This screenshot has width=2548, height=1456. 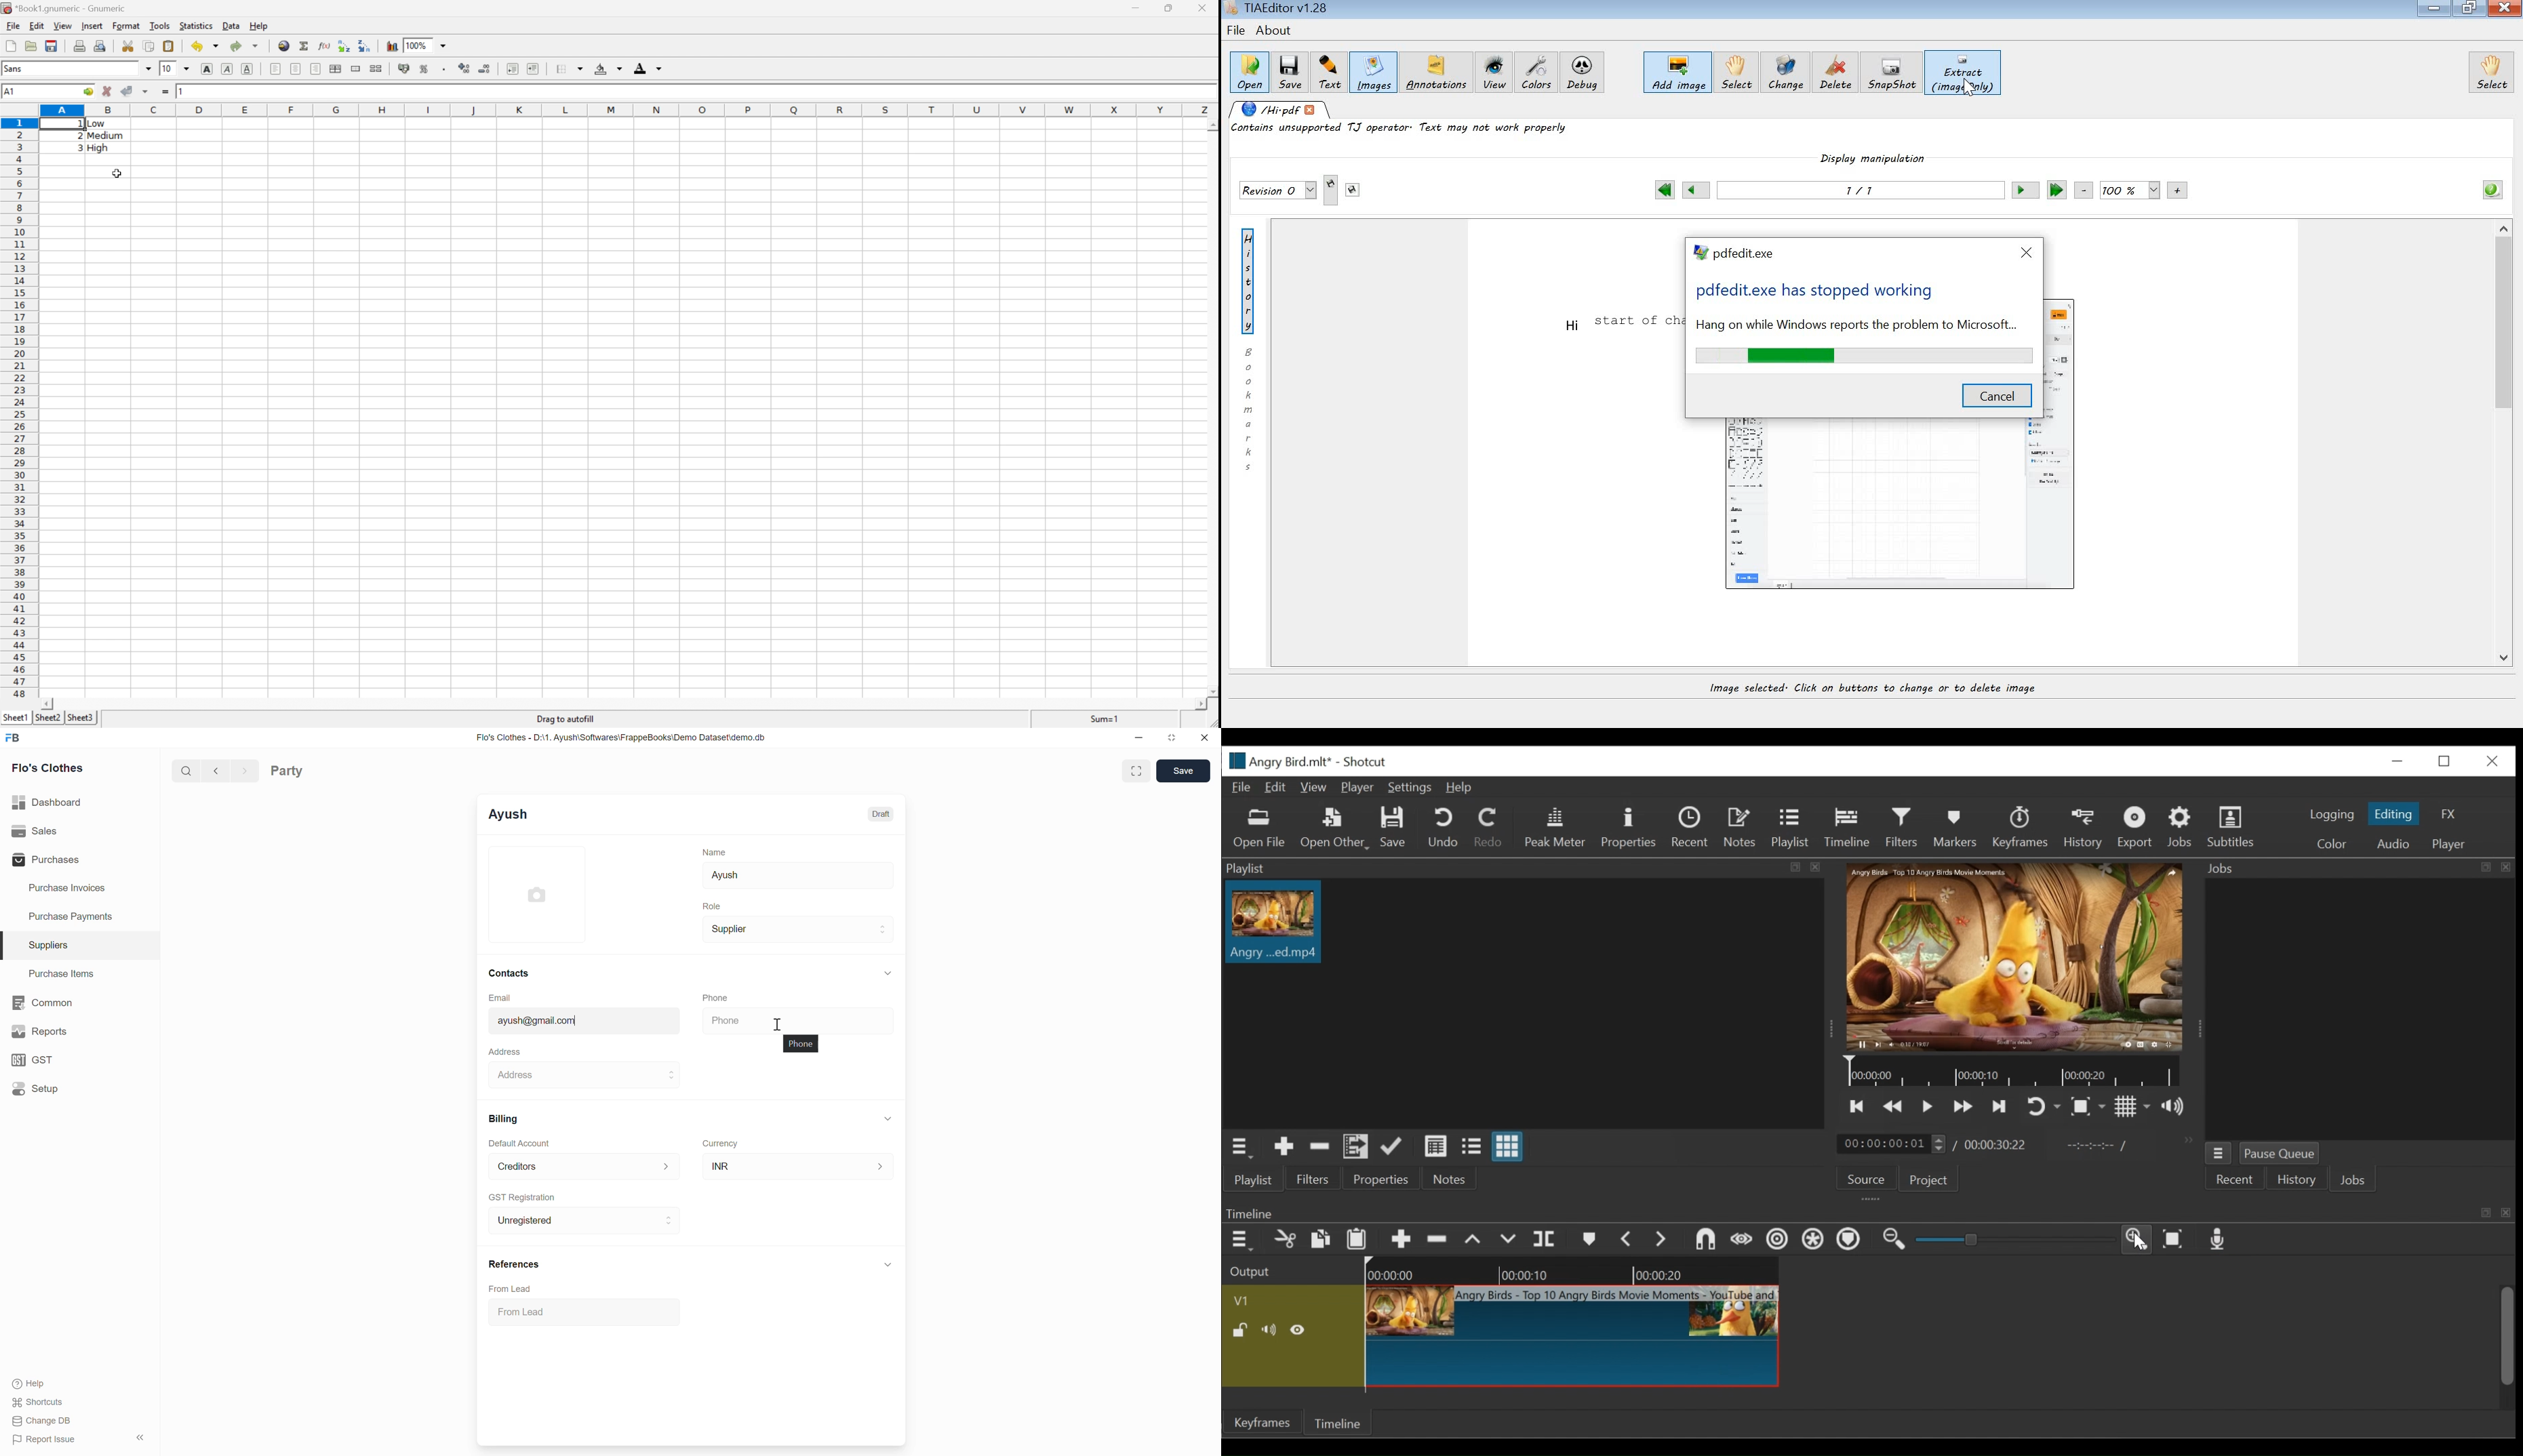 I want to click on Decrease indent, and align the contents to the left, so click(x=513, y=69).